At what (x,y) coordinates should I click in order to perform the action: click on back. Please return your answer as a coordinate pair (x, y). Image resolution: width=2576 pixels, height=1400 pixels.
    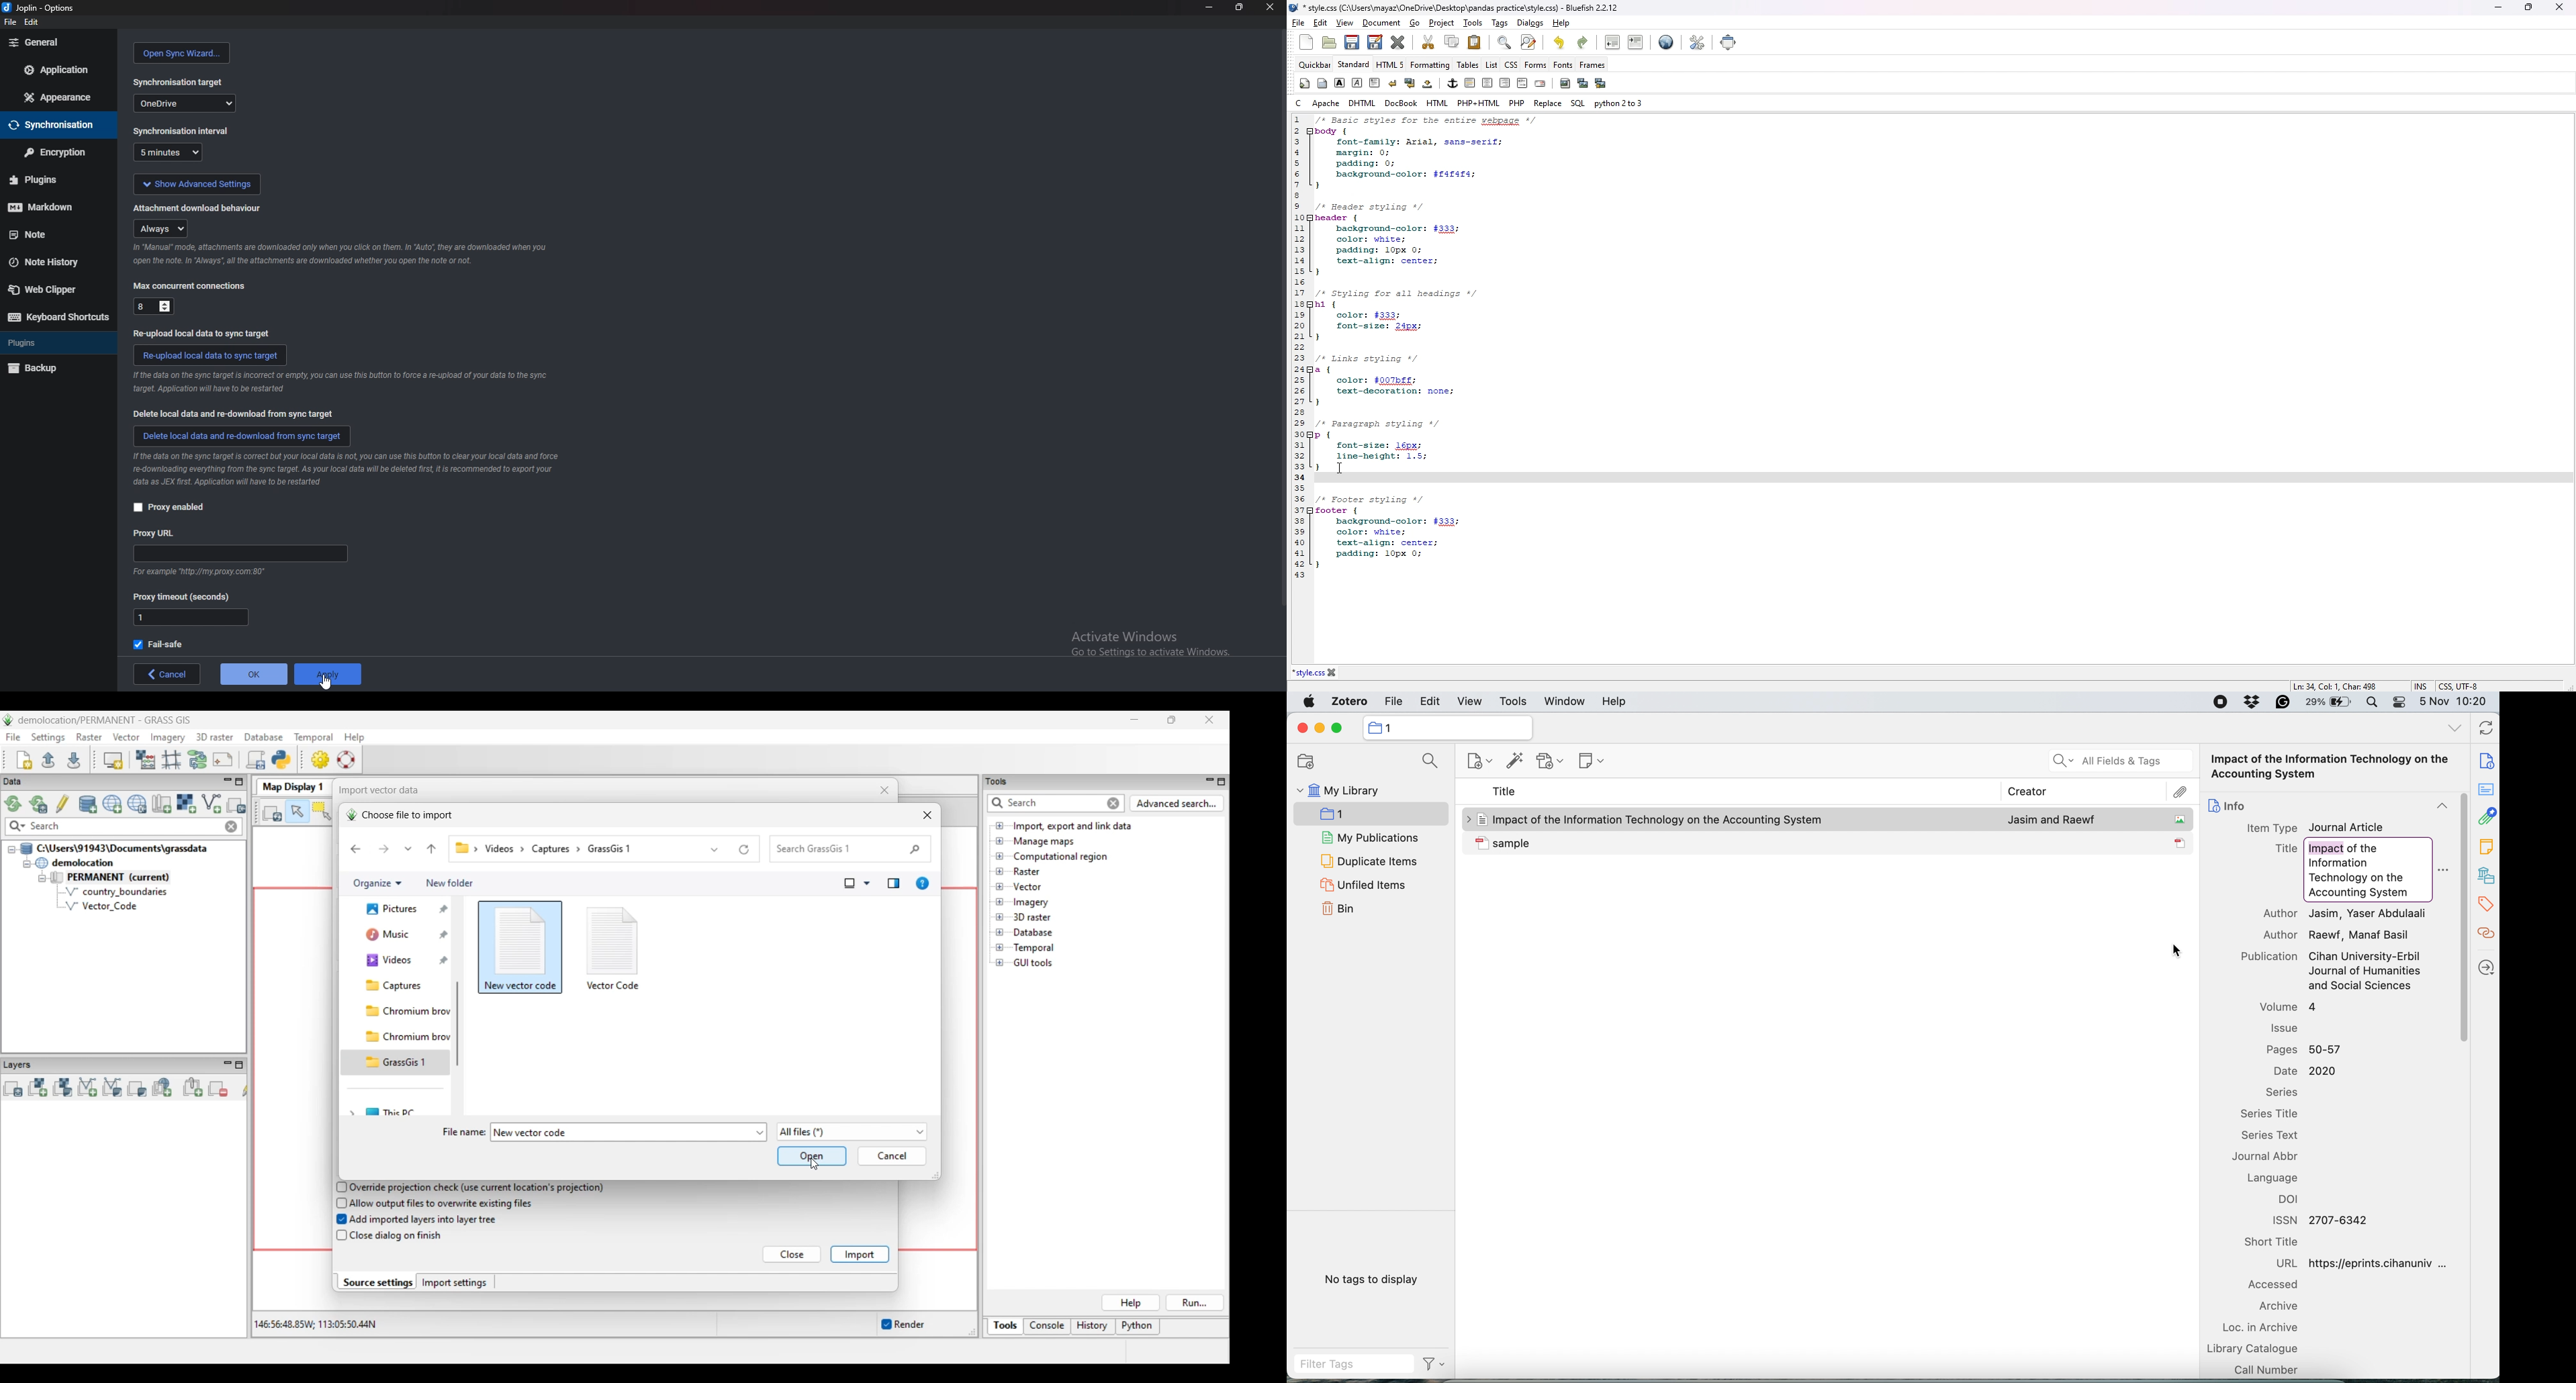
    Looking at the image, I should click on (164, 673).